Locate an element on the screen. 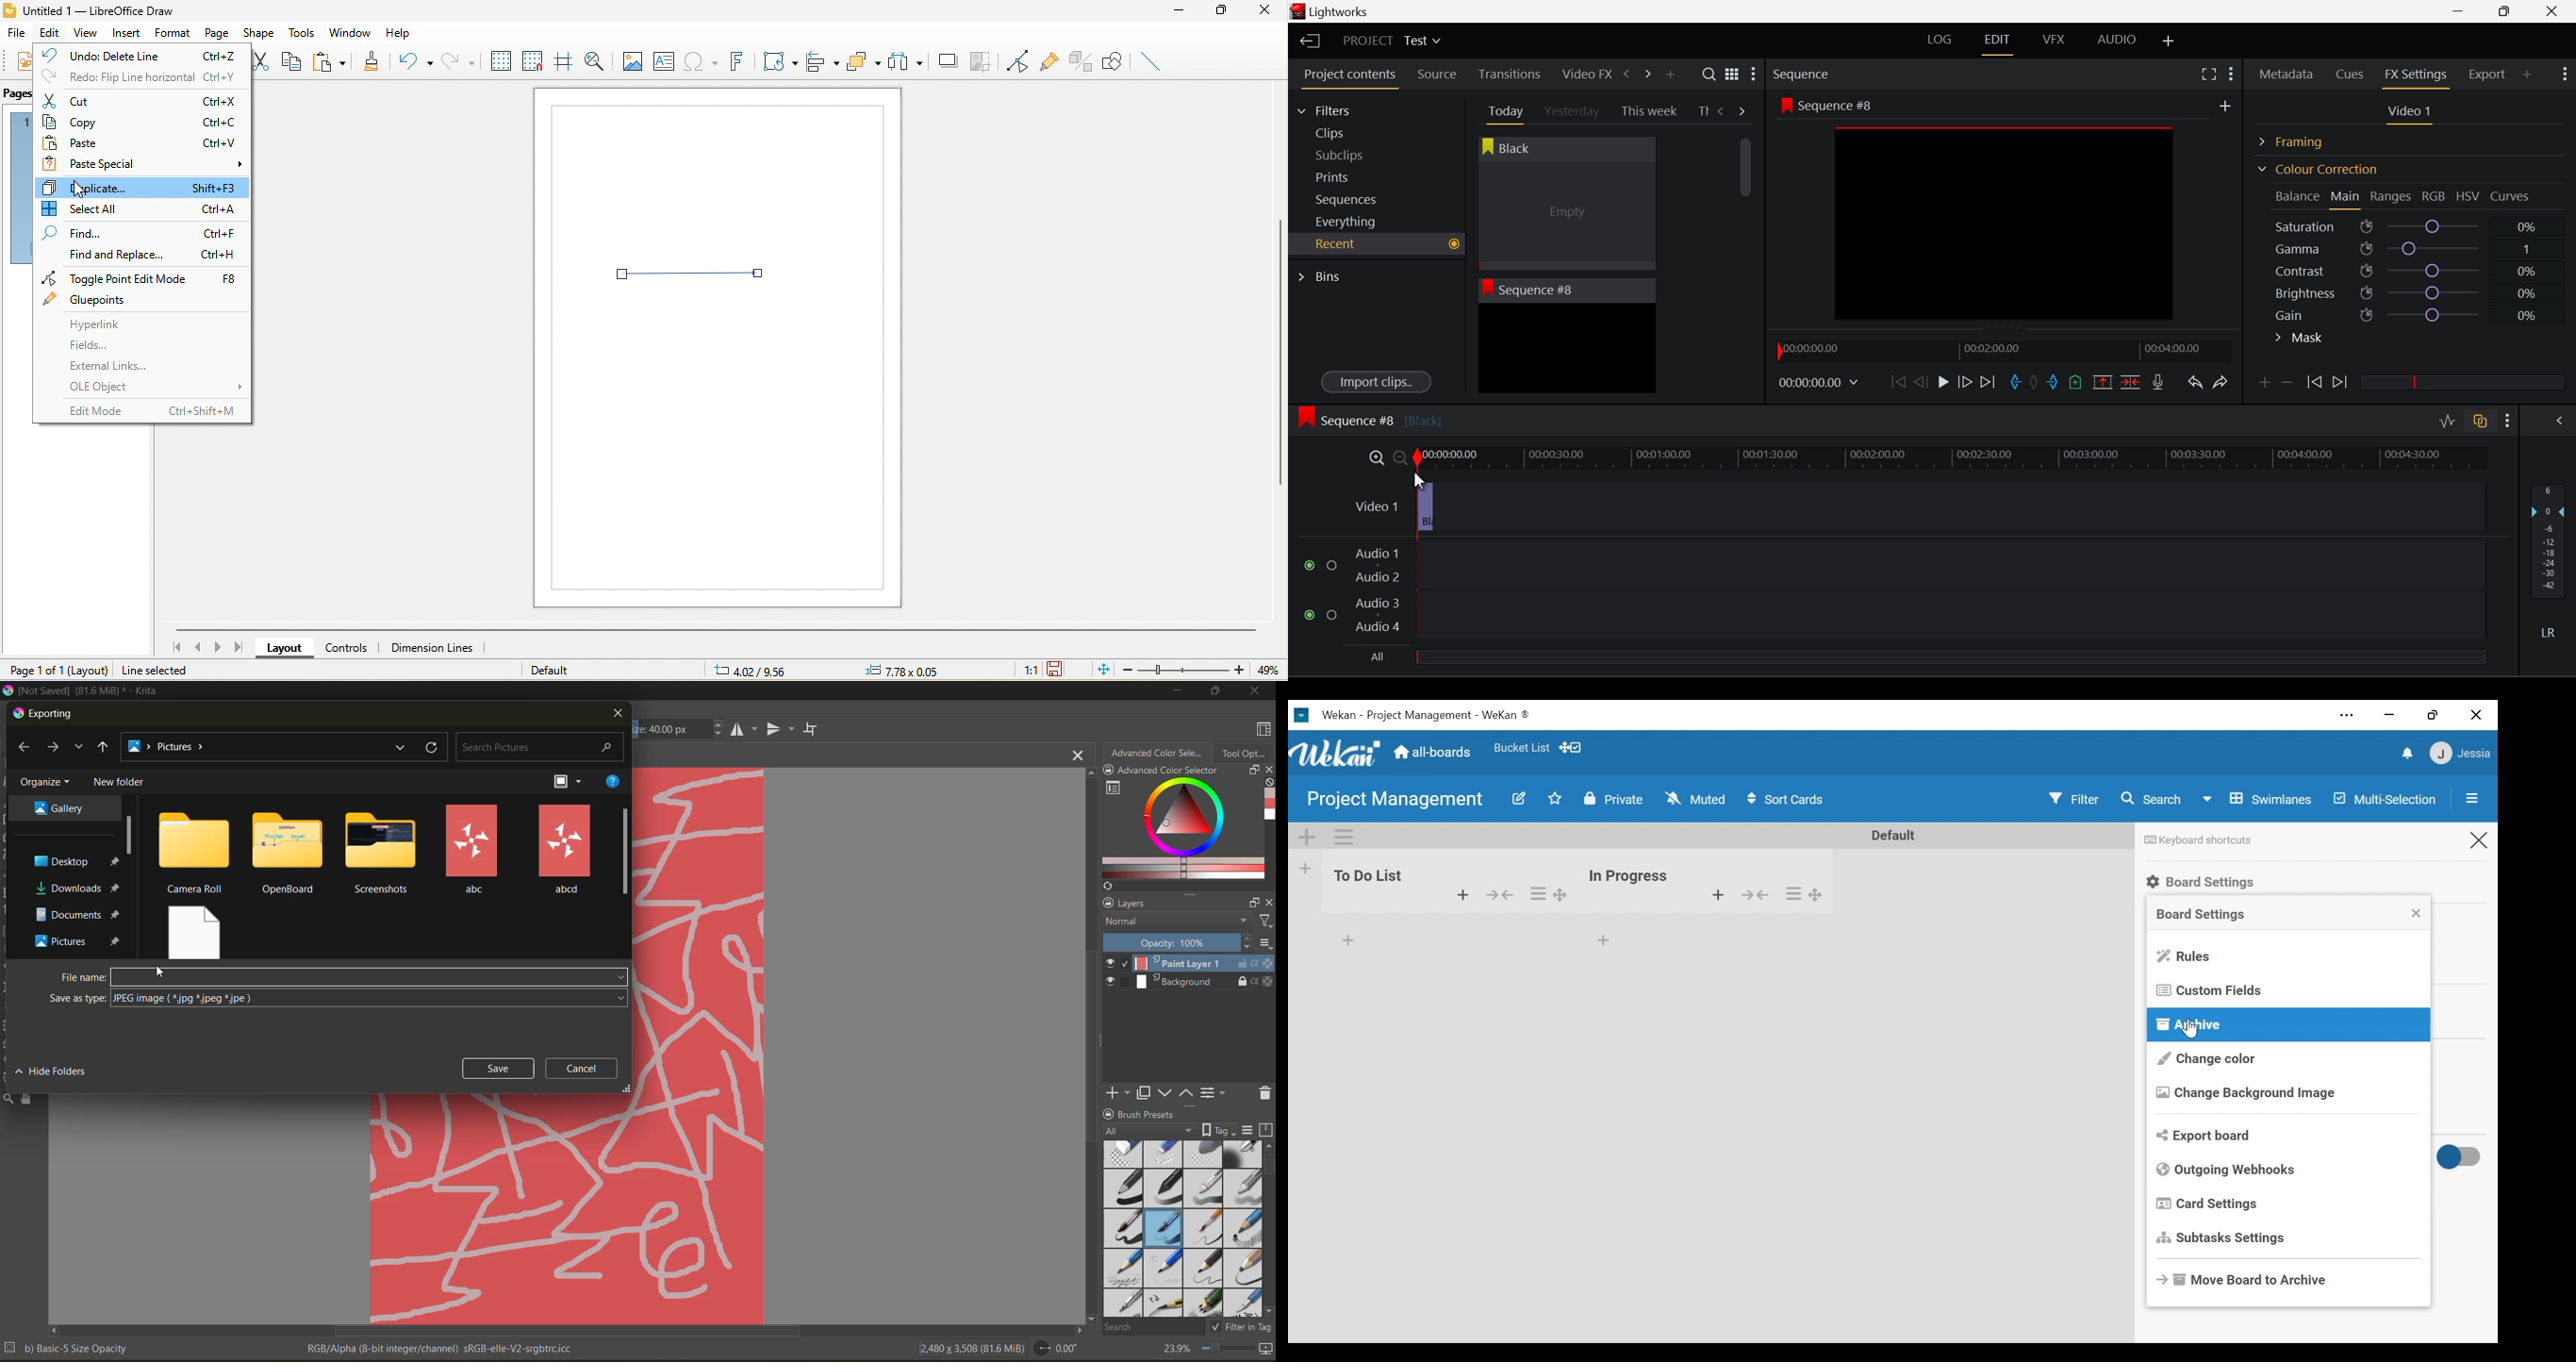 This screenshot has width=2576, height=1372. Bins is located at coordinates (1324, 275).